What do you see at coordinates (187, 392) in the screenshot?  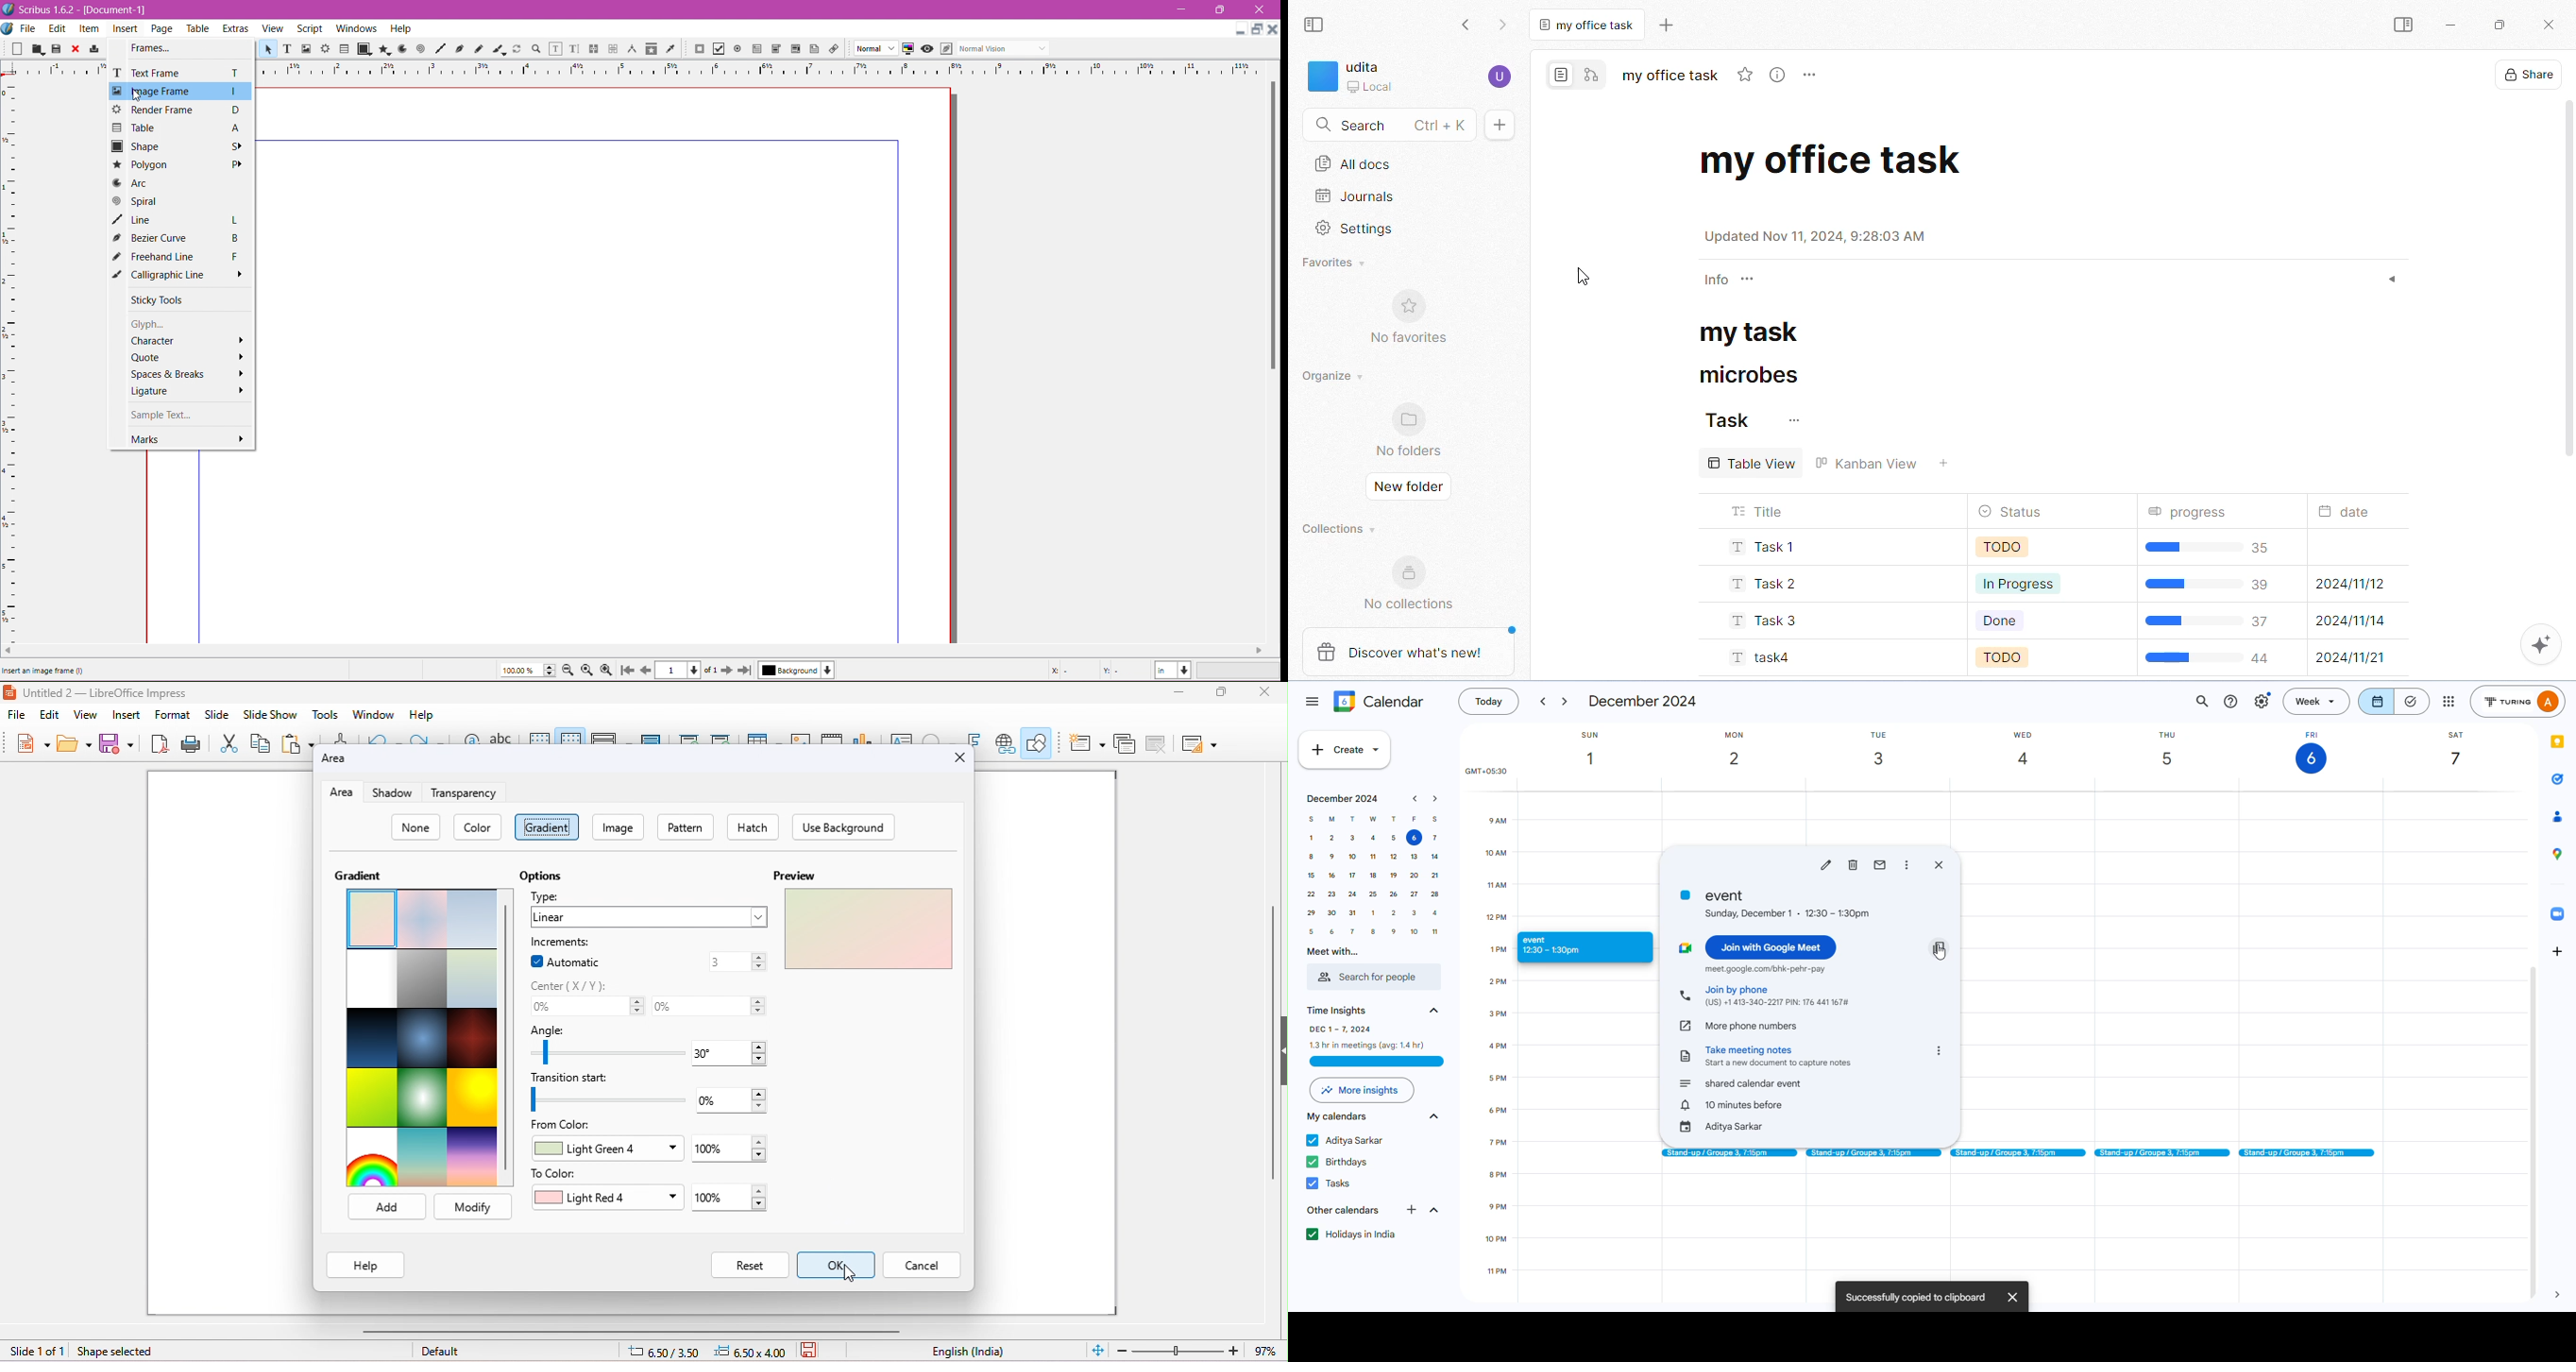 I see `Ligature` at bounding box center [187, 392].